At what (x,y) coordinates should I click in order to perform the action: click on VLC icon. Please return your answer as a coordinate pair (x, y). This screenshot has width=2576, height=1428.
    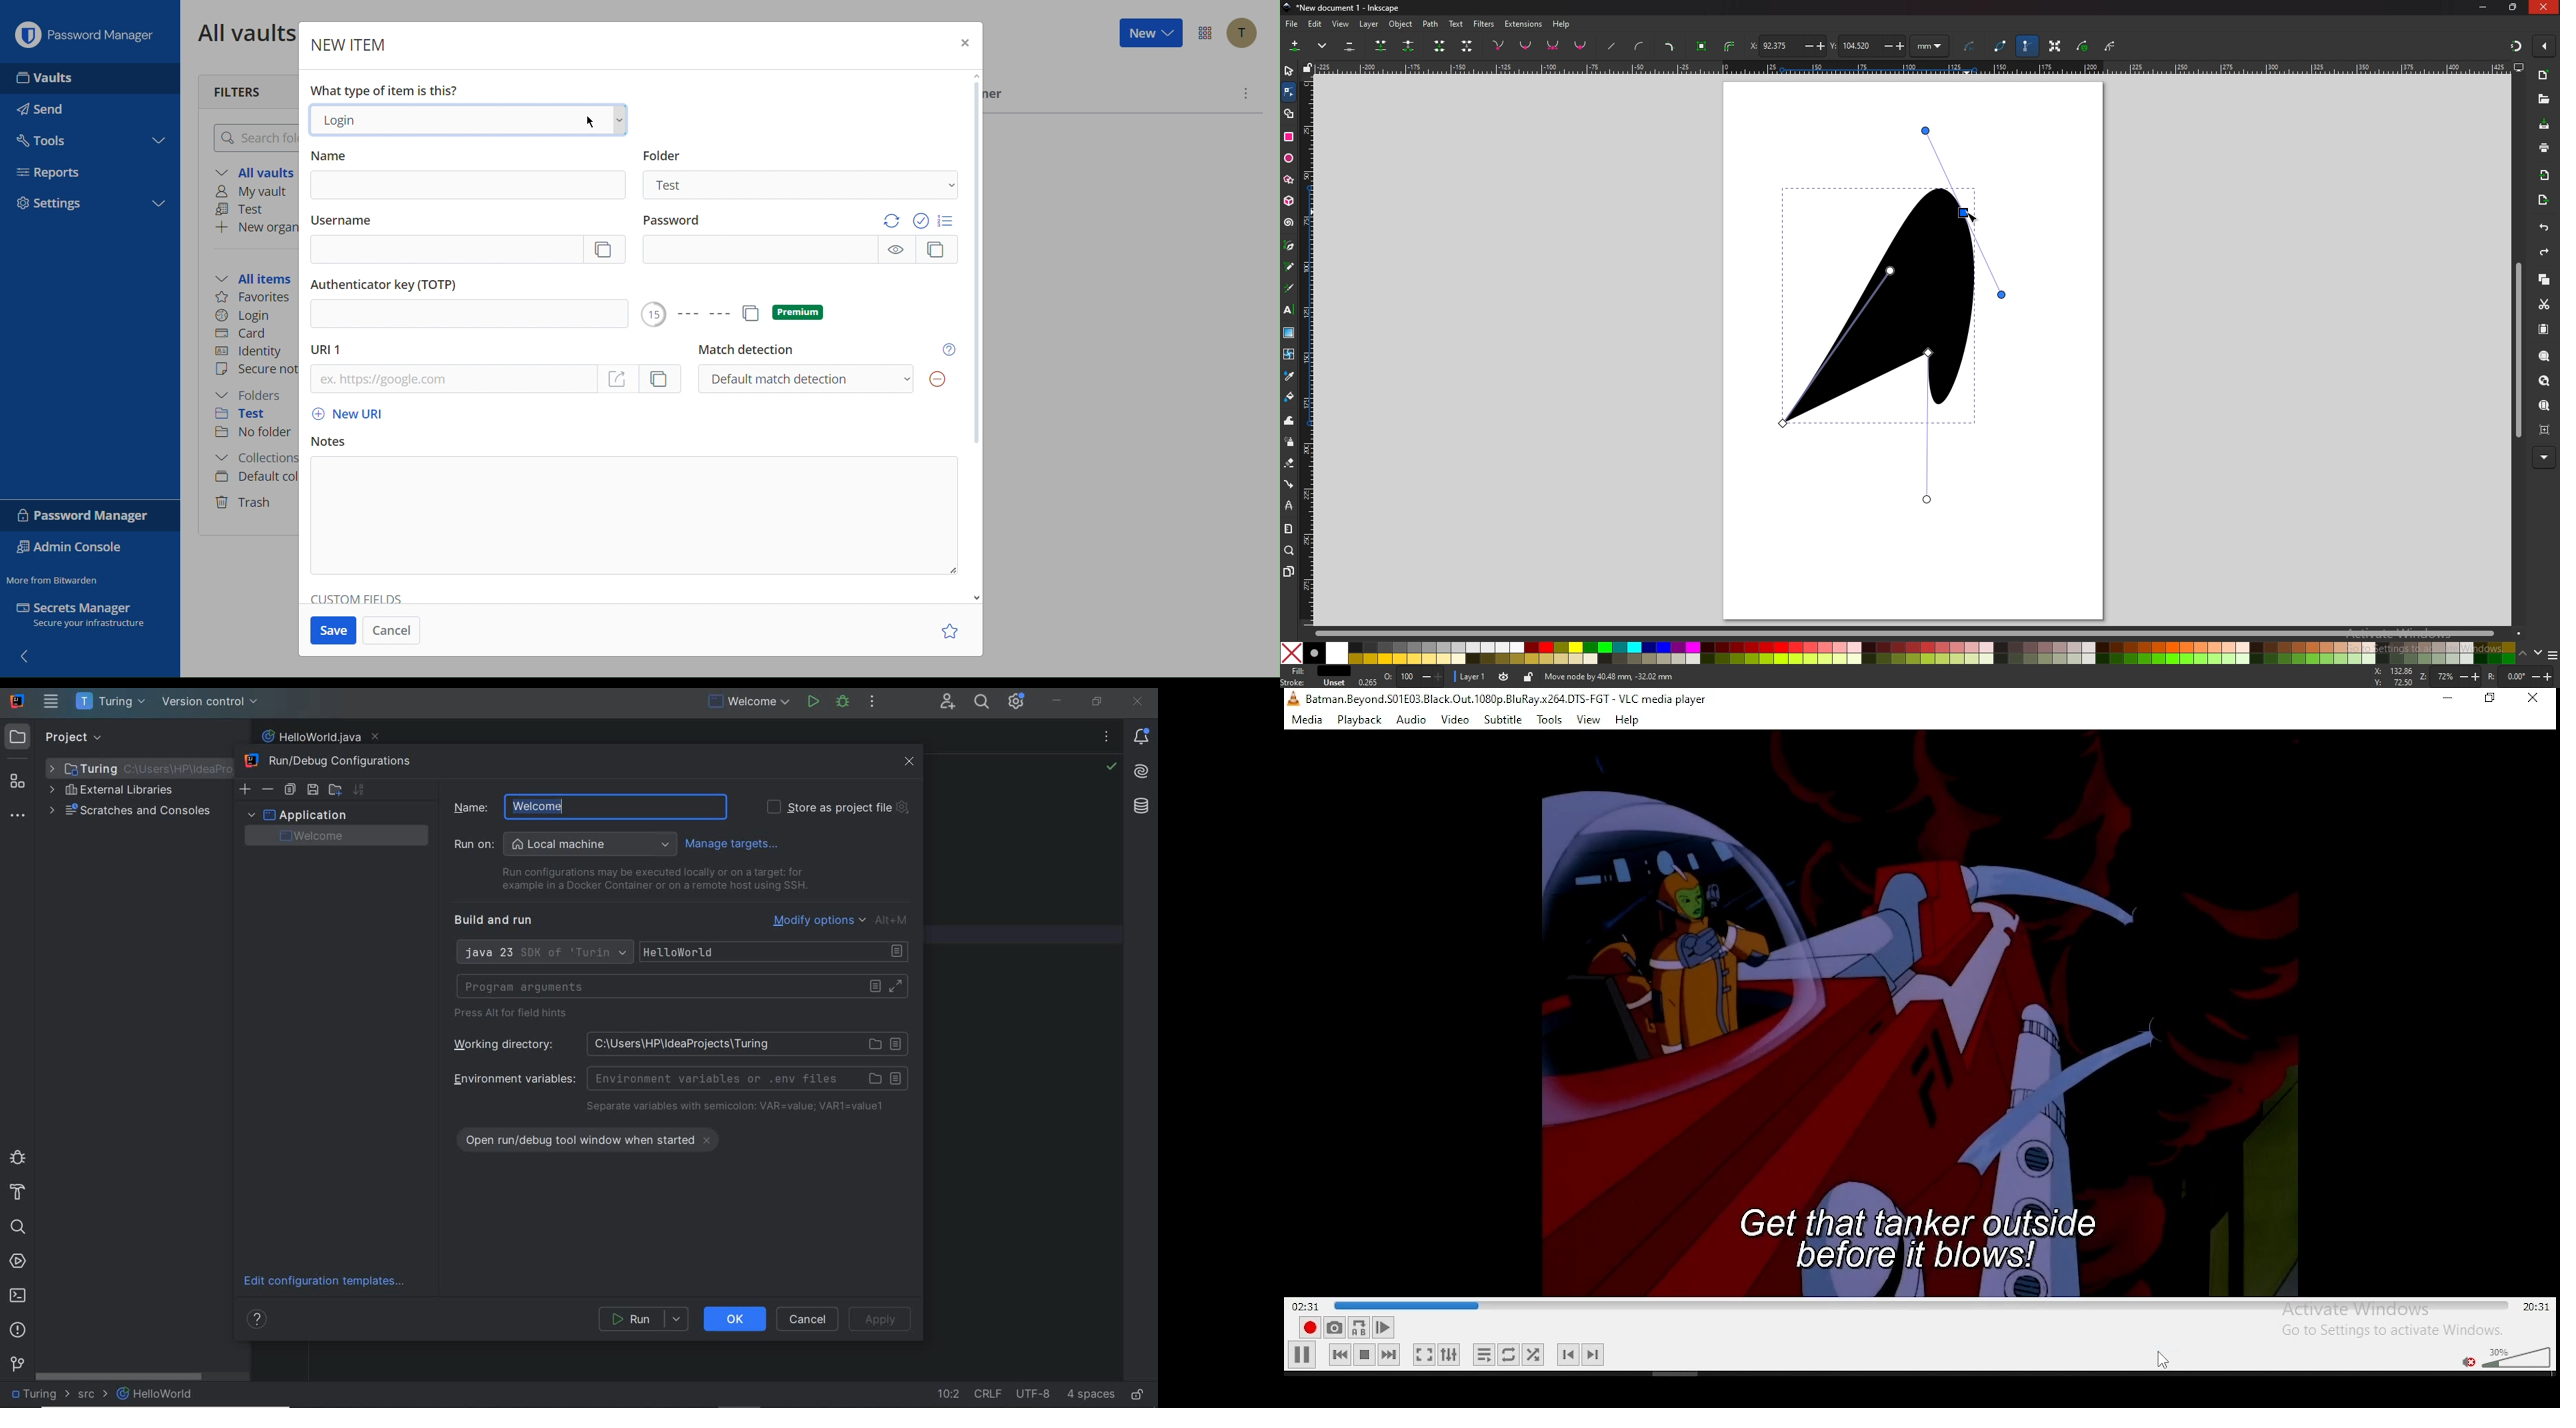
    Looking at the image, I should click on (1292, 698).